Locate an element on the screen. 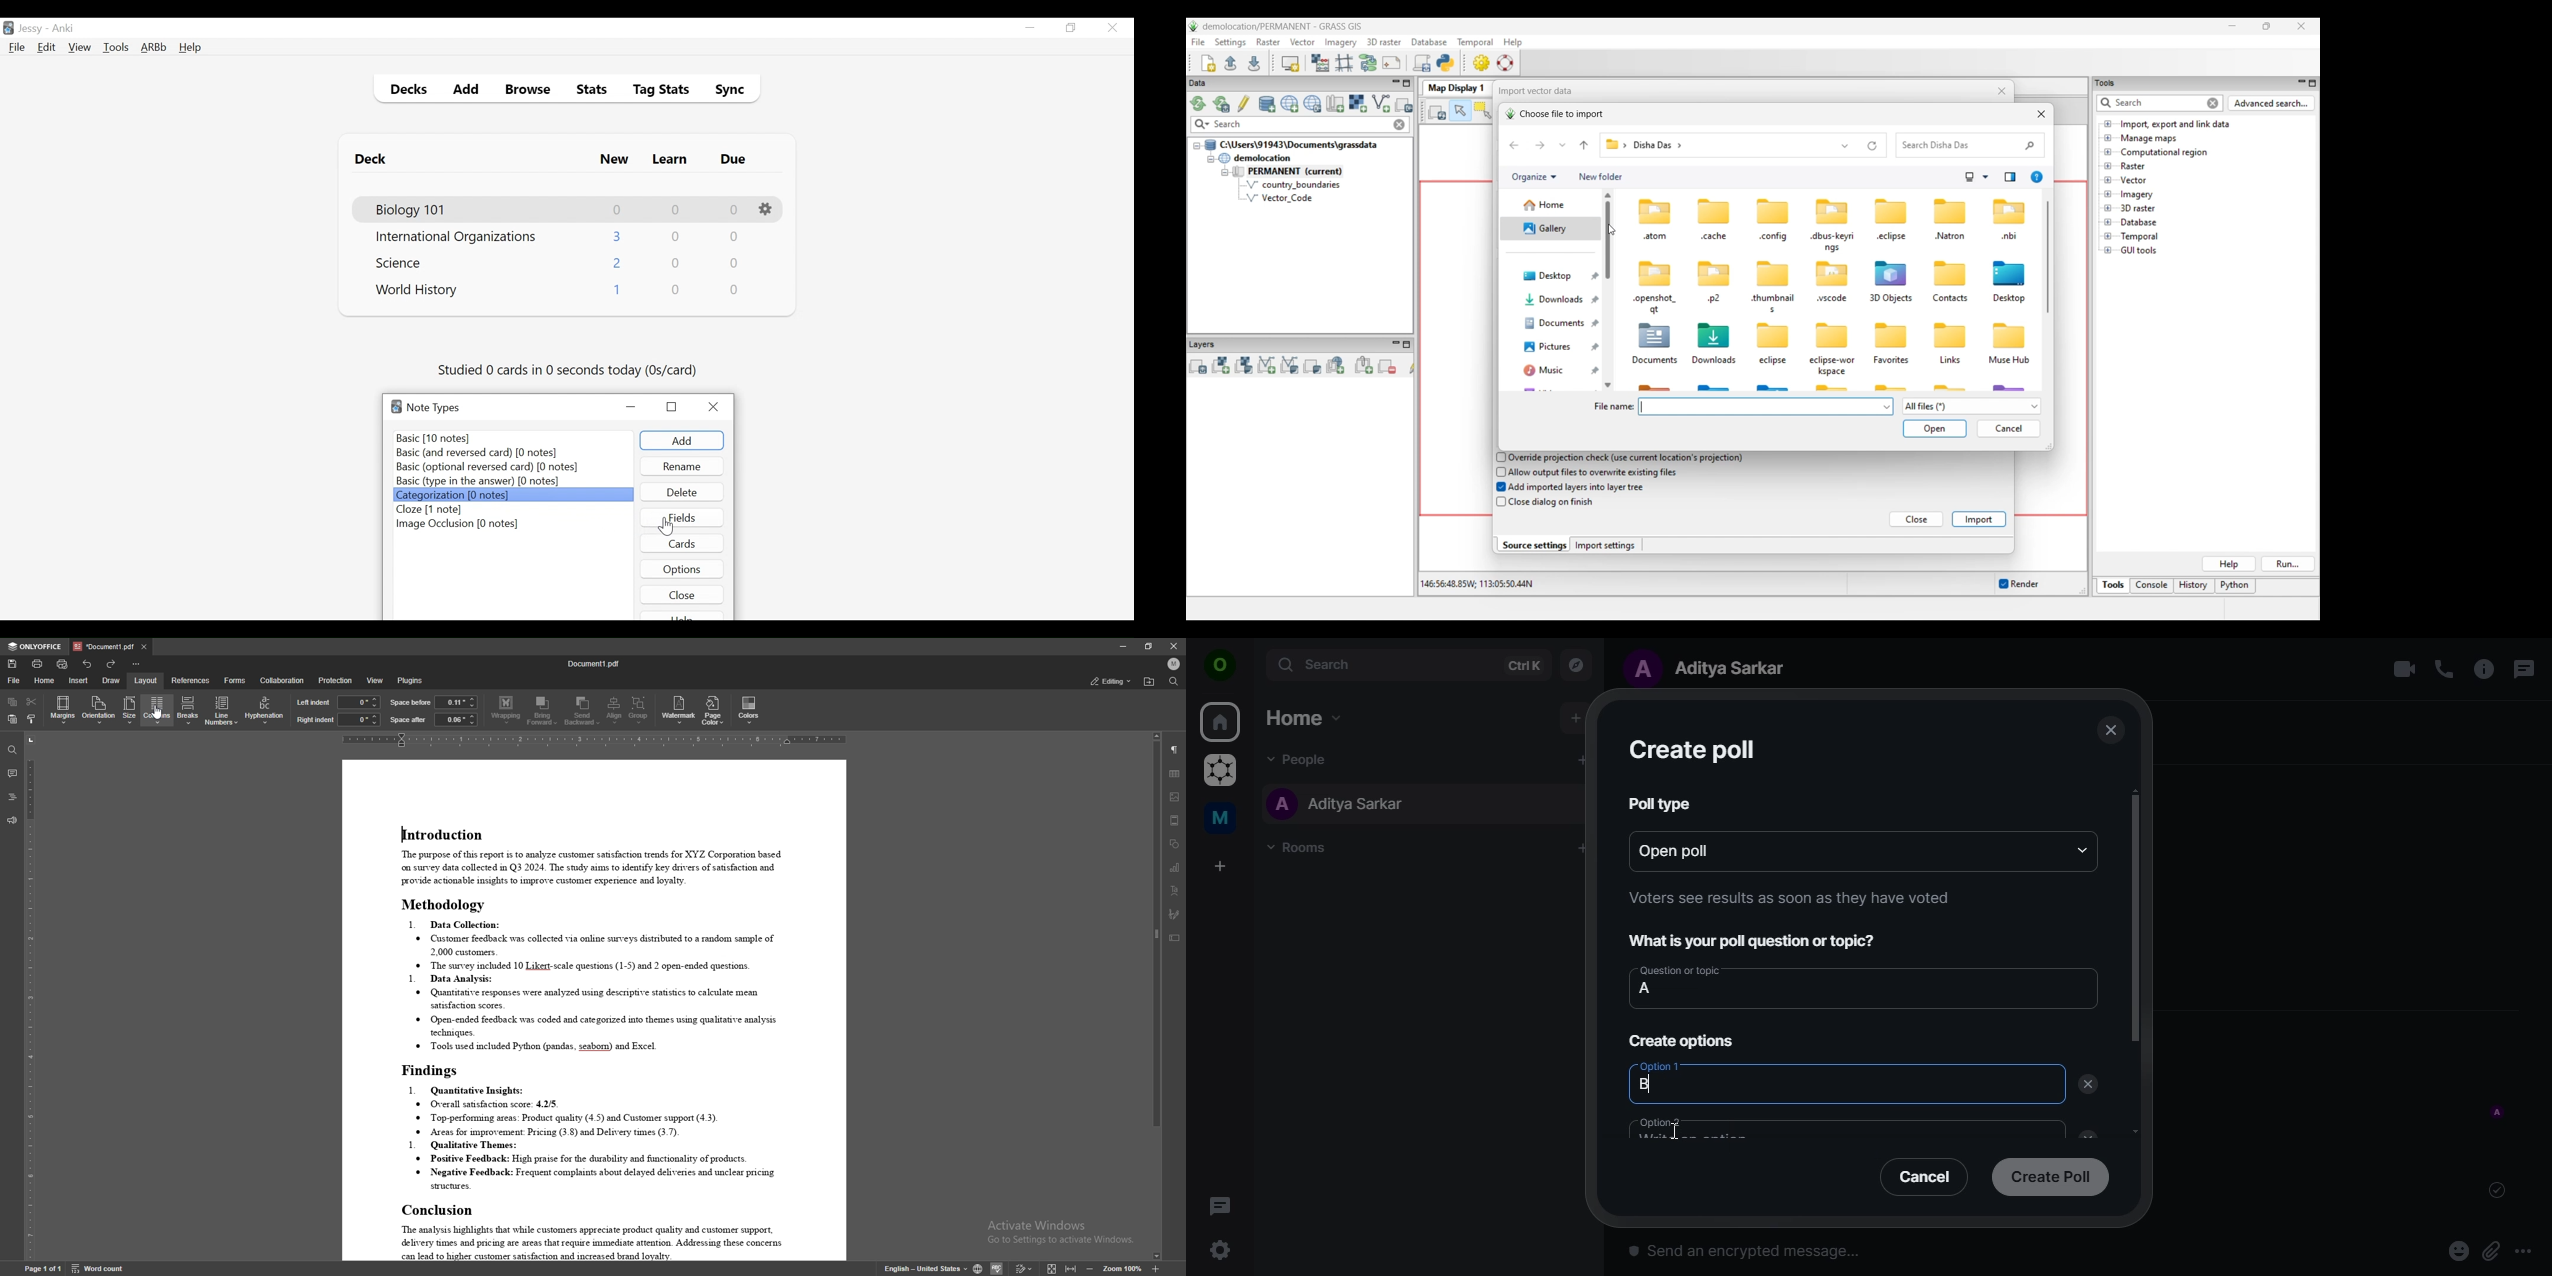  open poll is located at coordinates (1699, 849).